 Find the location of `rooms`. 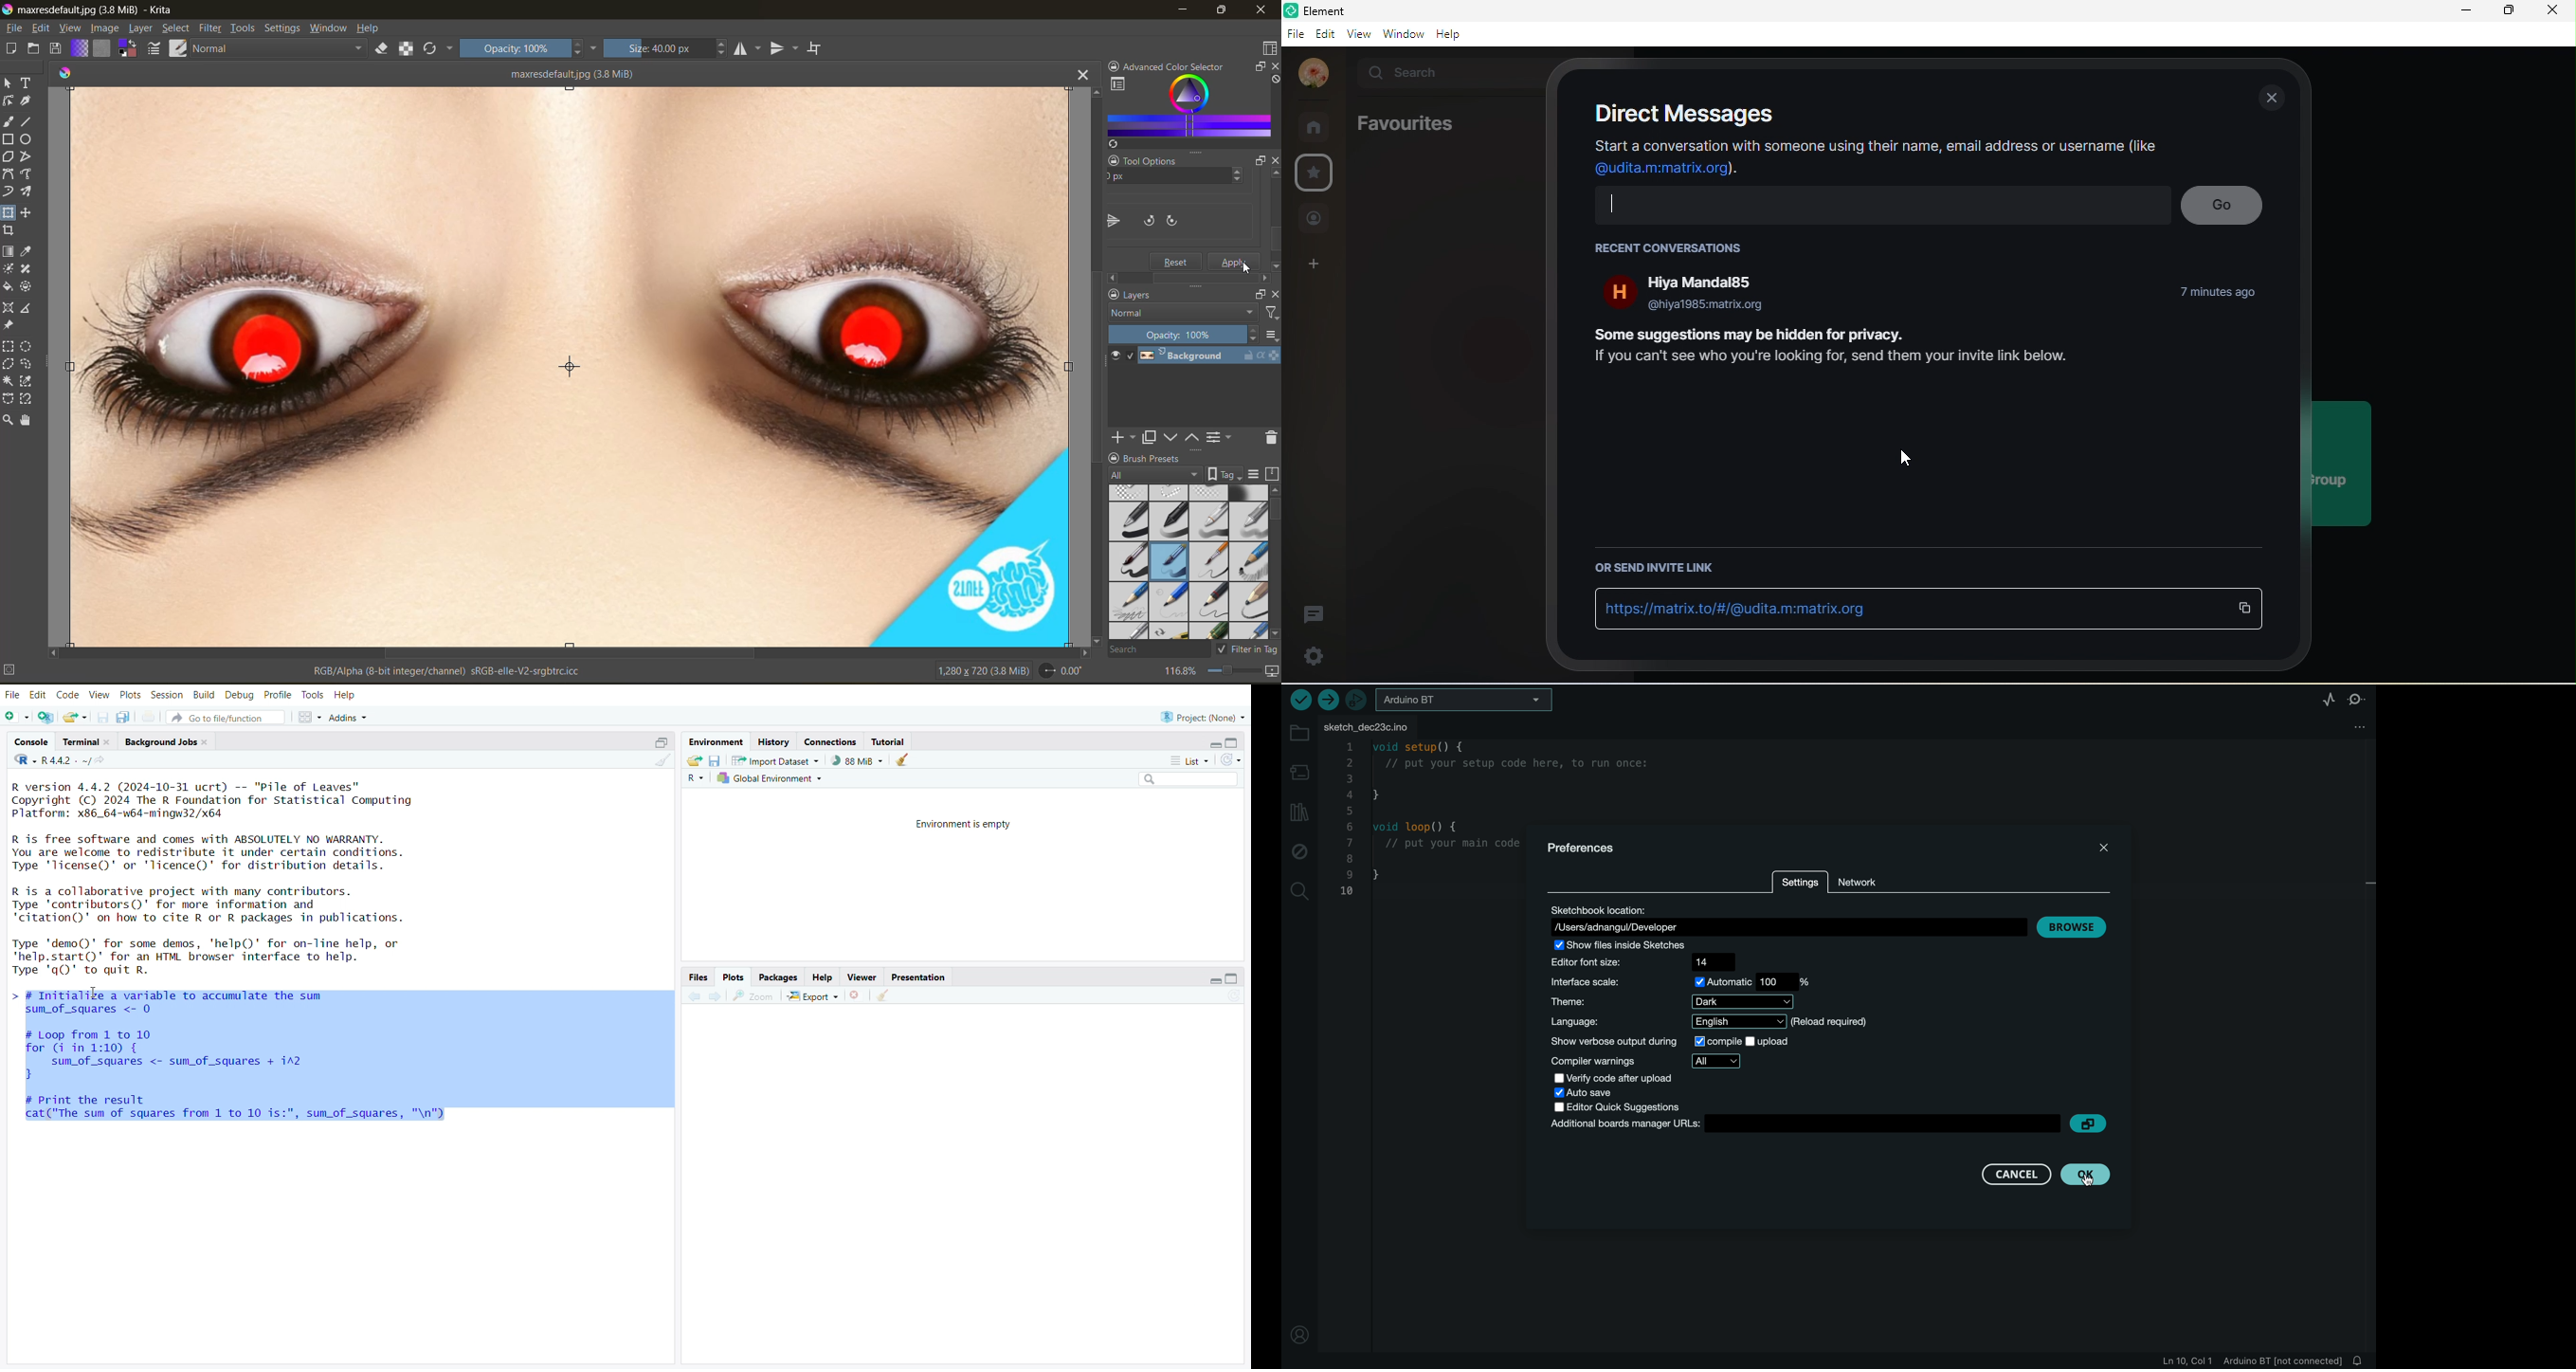

rooms is located at coordinates (1316, 127).